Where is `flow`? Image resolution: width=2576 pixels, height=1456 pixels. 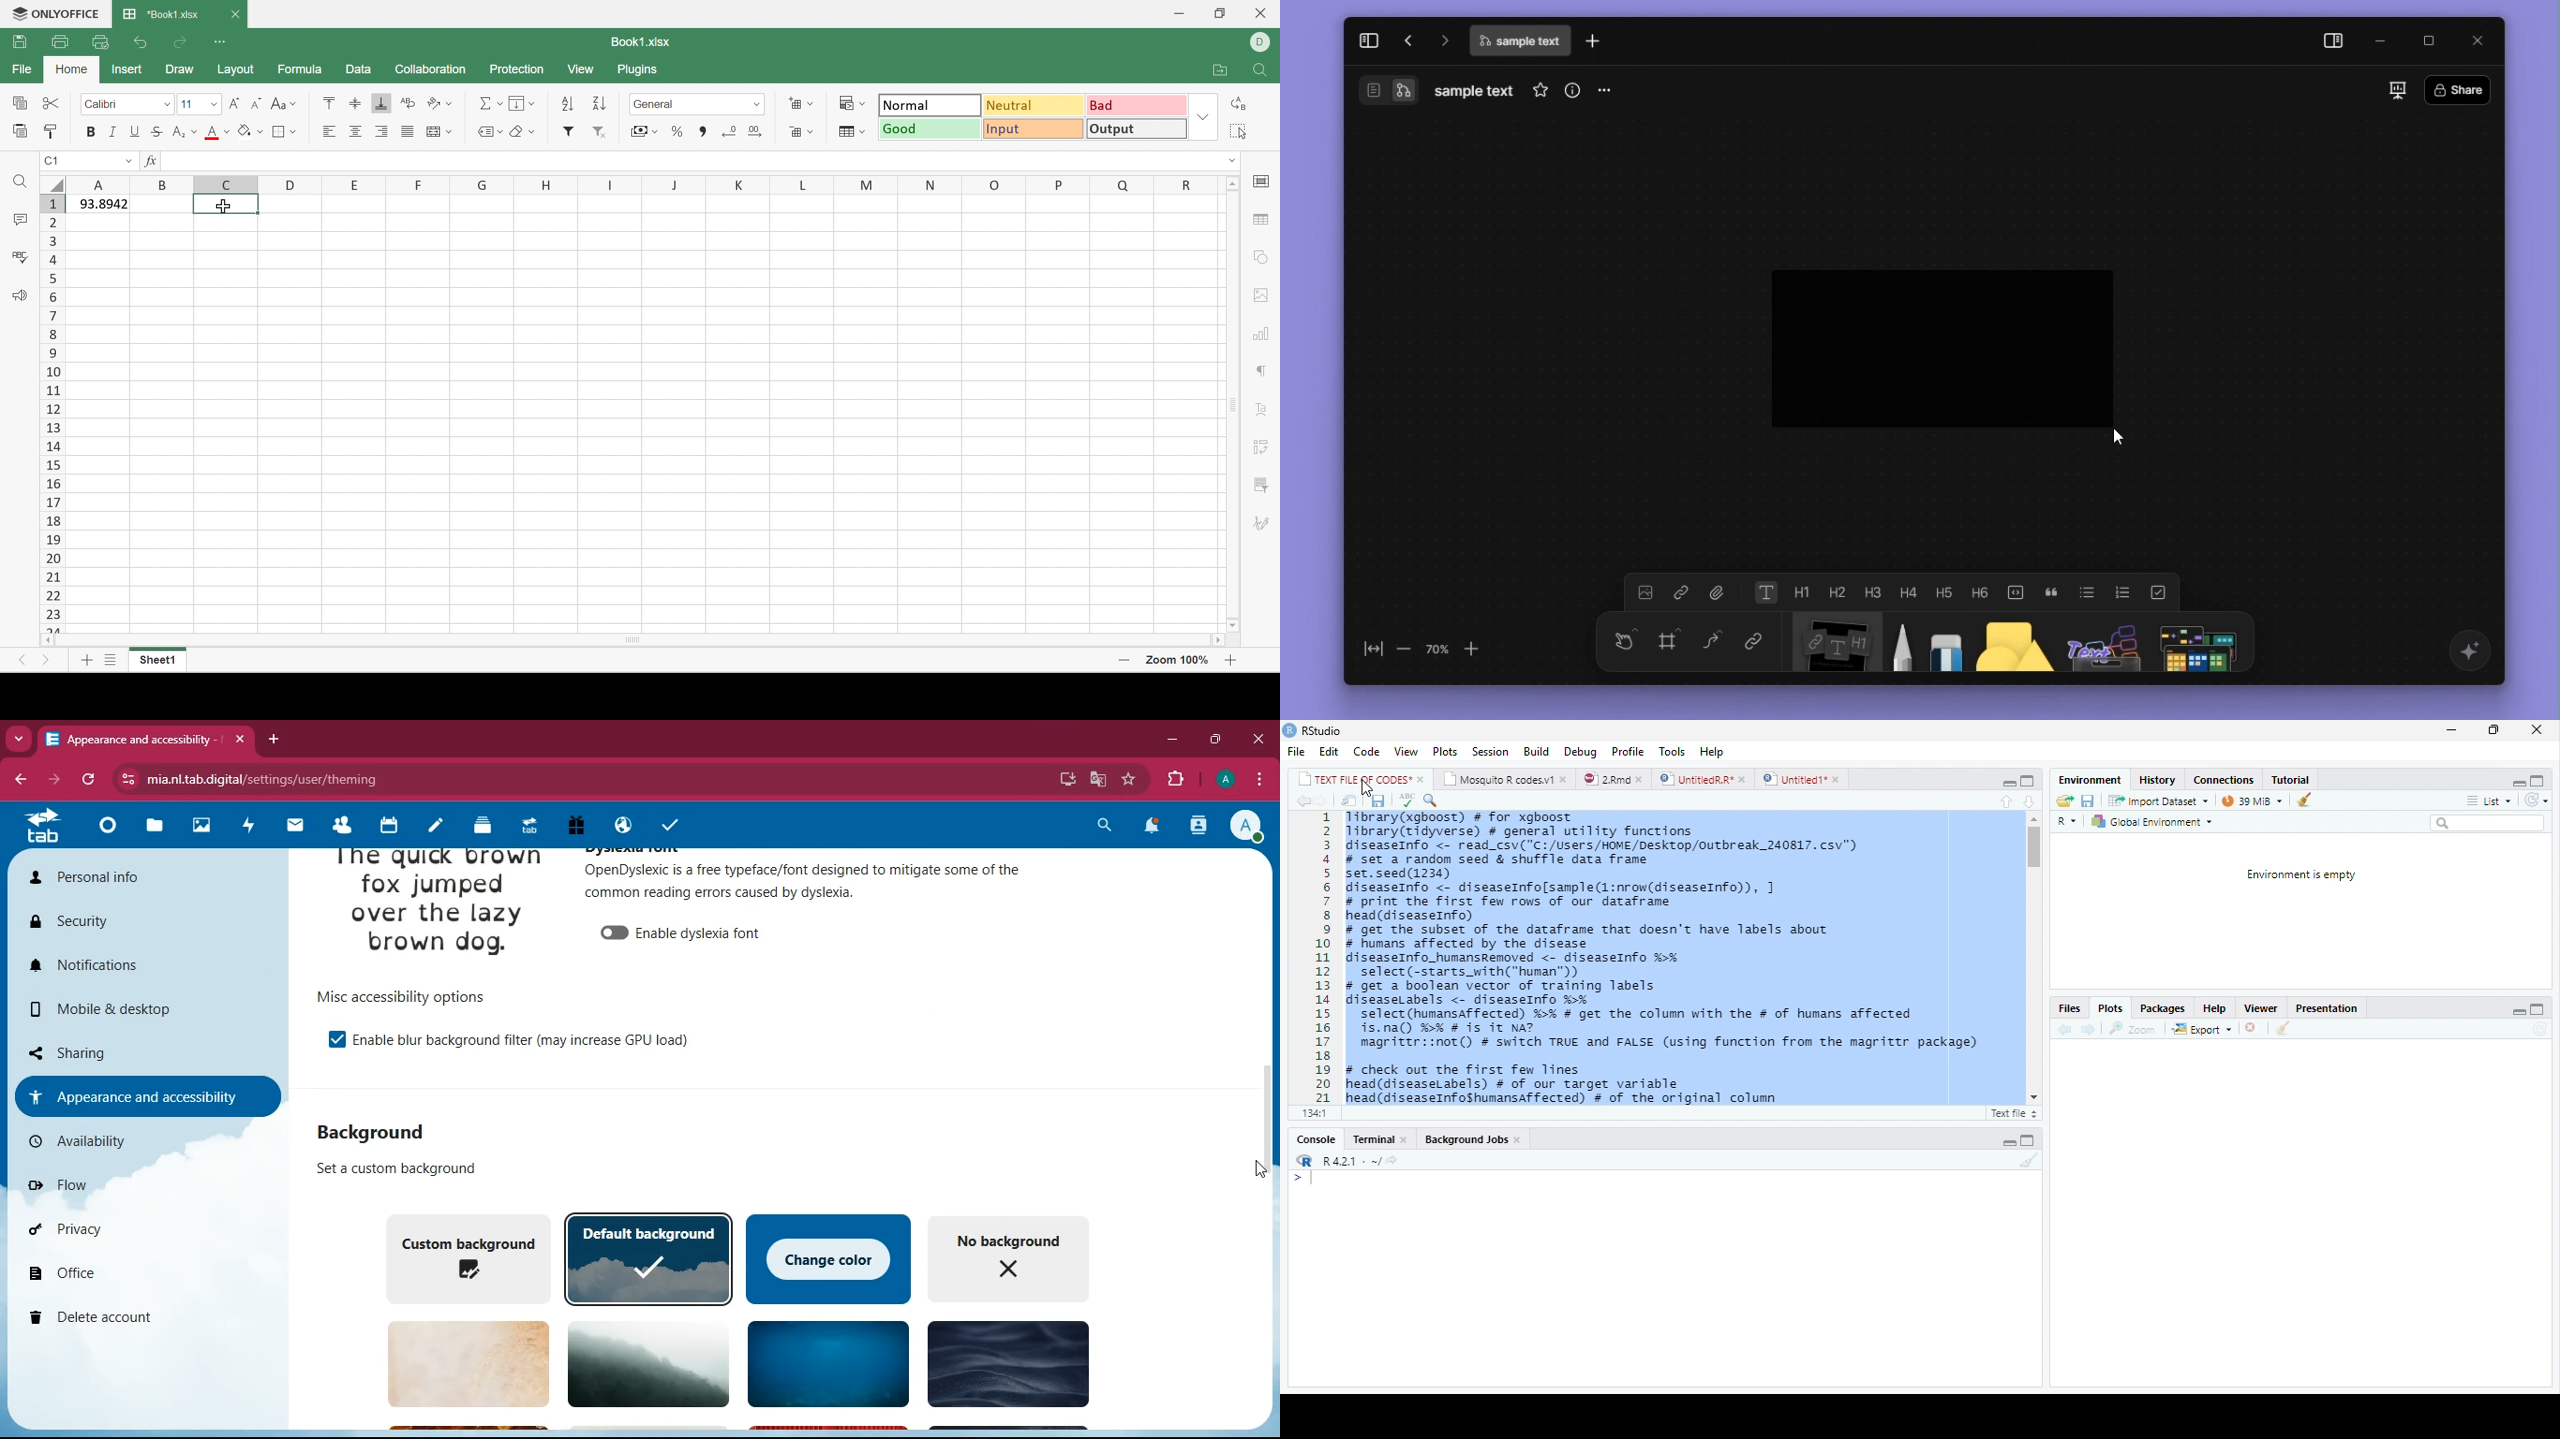
flow is located at coordinates (134, 1185).